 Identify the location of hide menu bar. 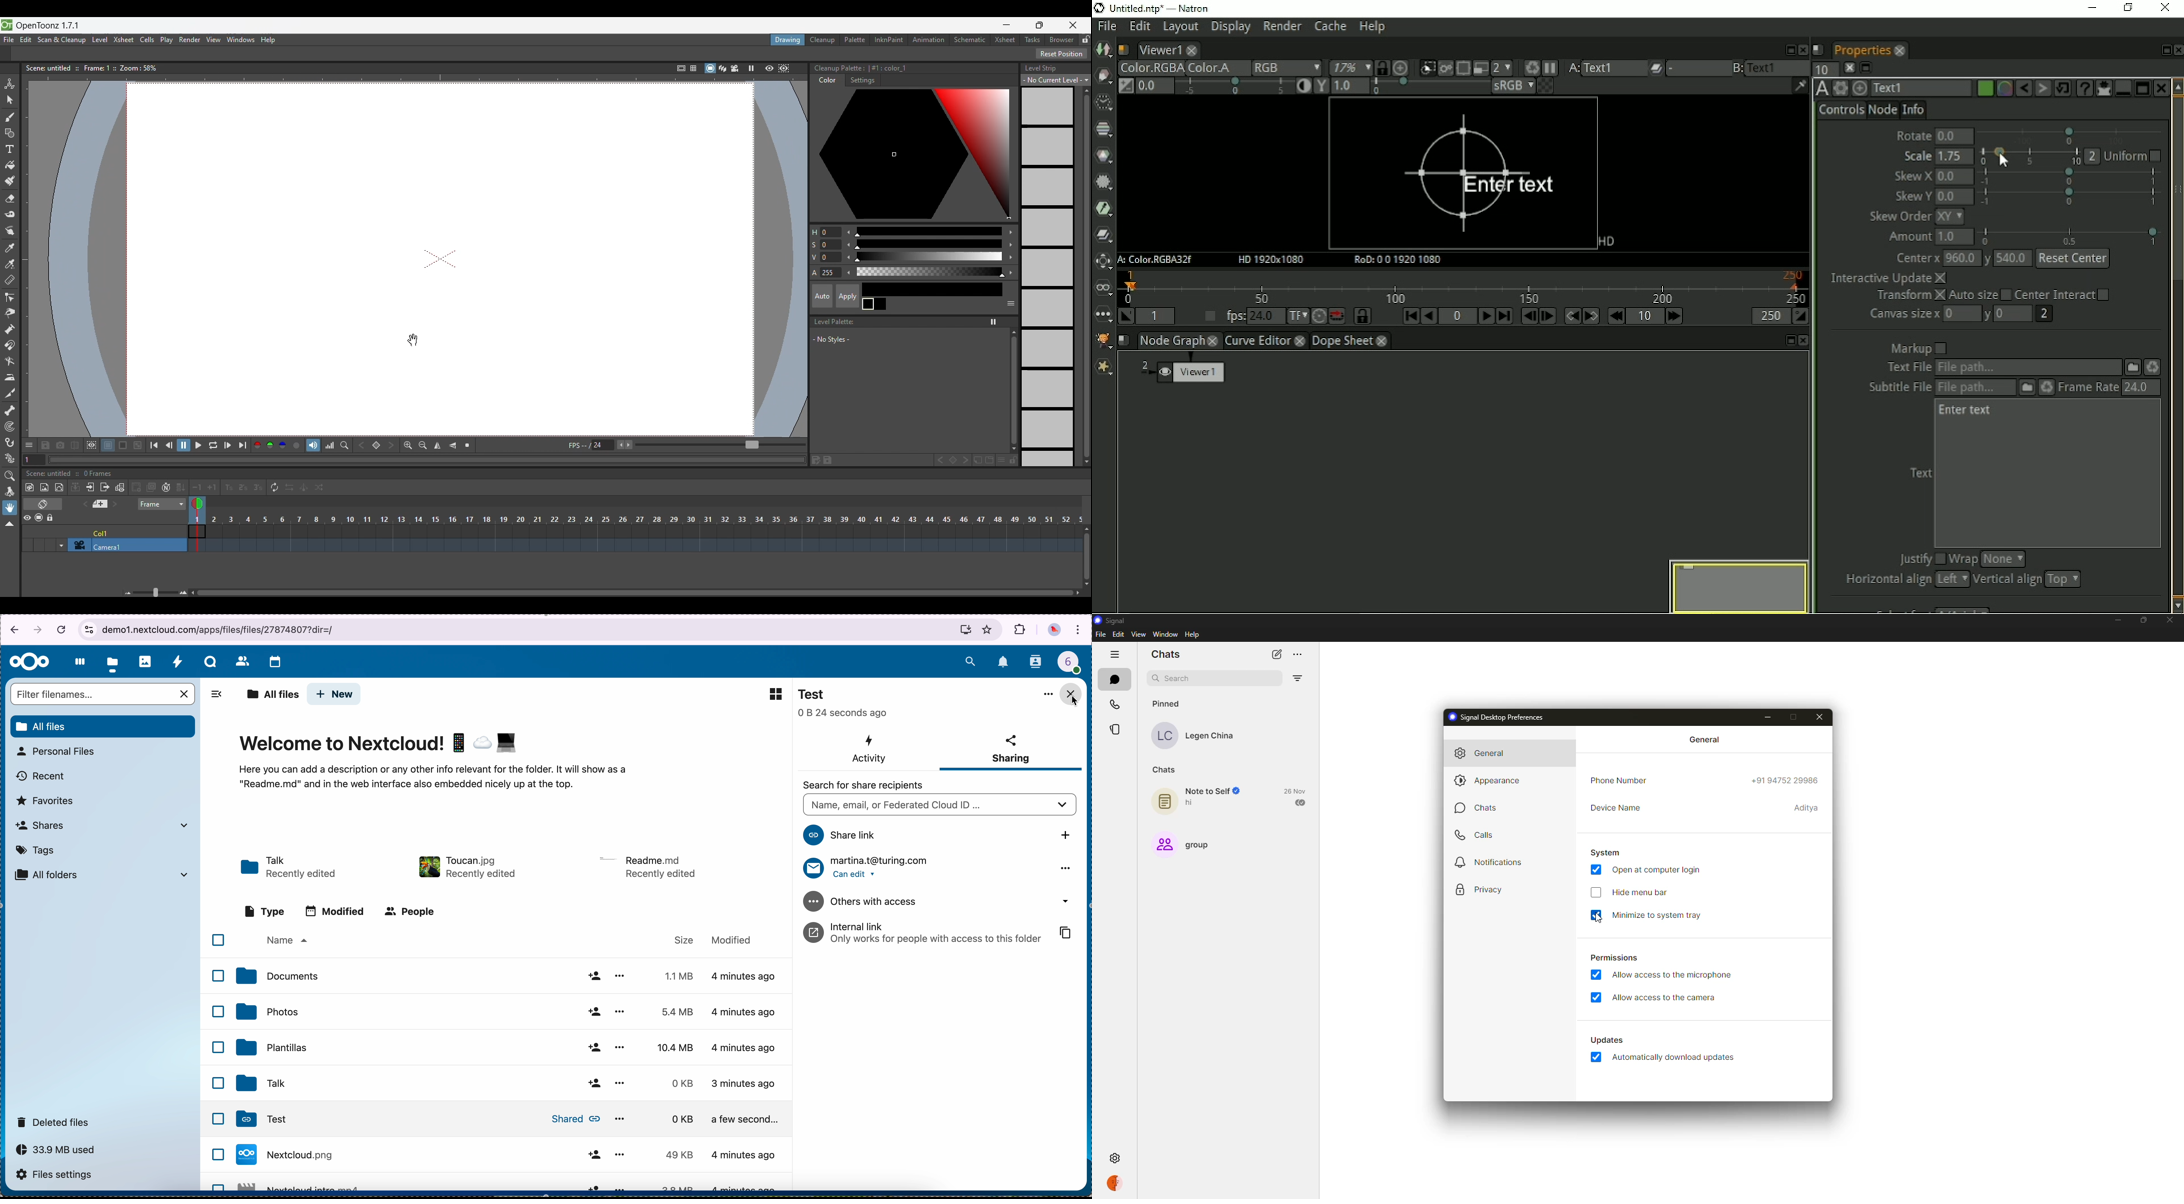
(1641, 893).